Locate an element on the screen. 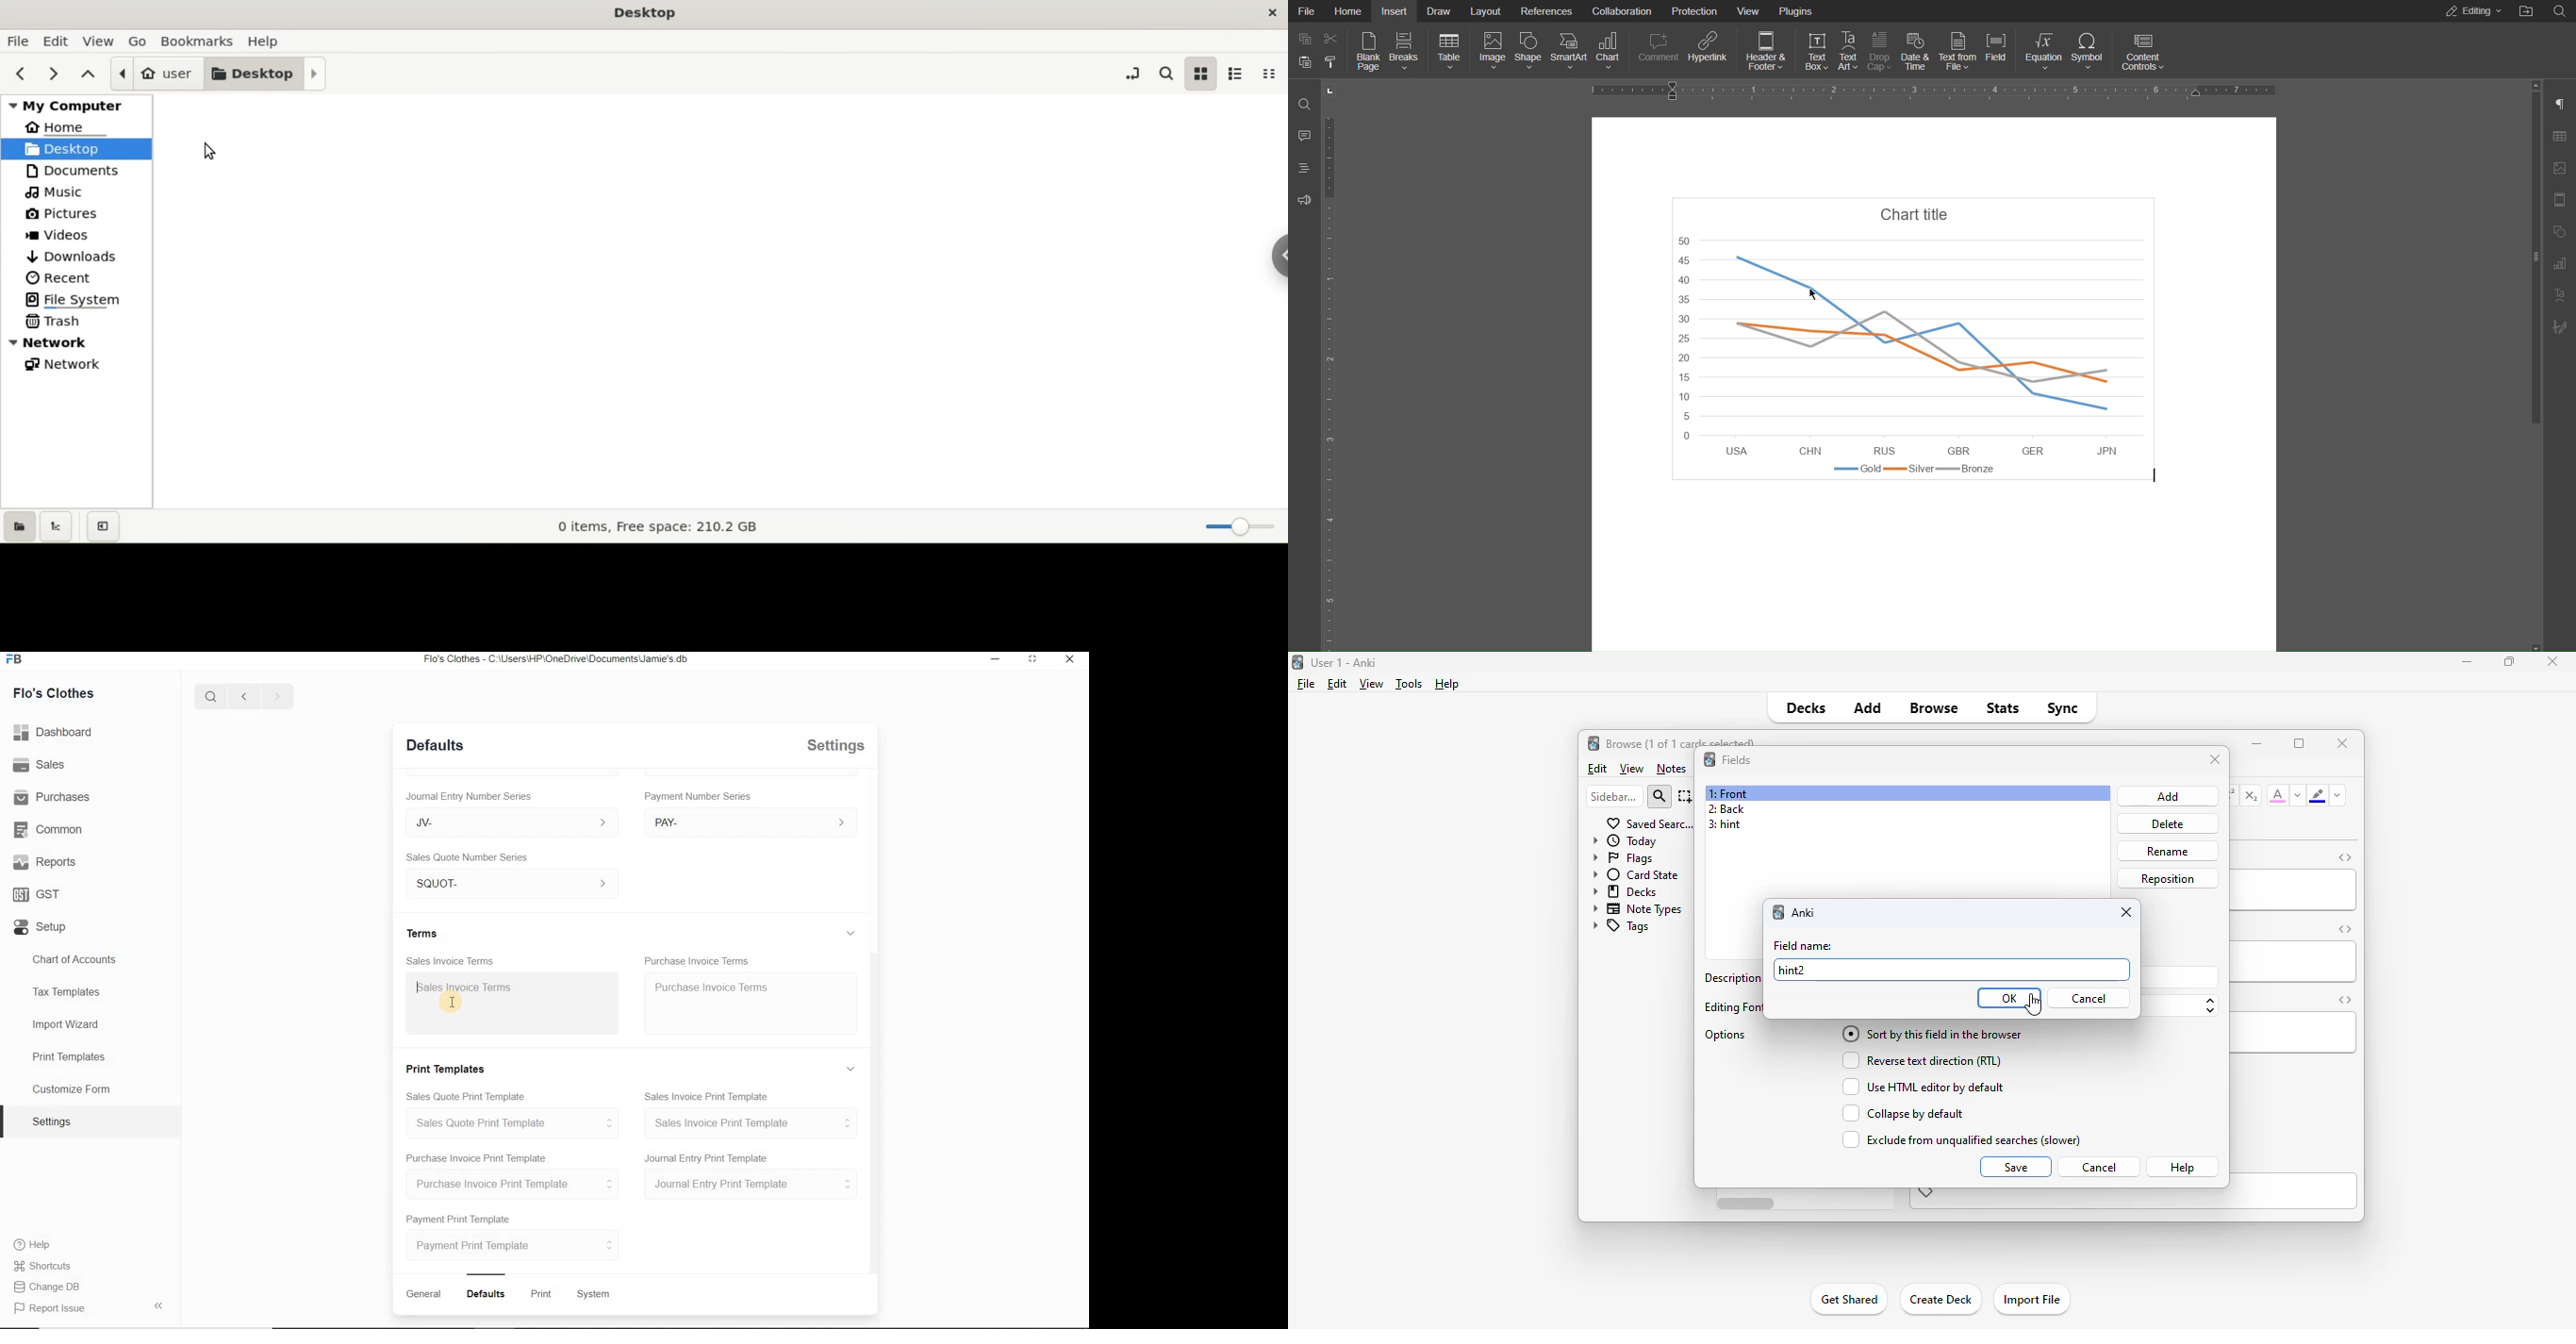  edit is located at coordinates (1337, 684).